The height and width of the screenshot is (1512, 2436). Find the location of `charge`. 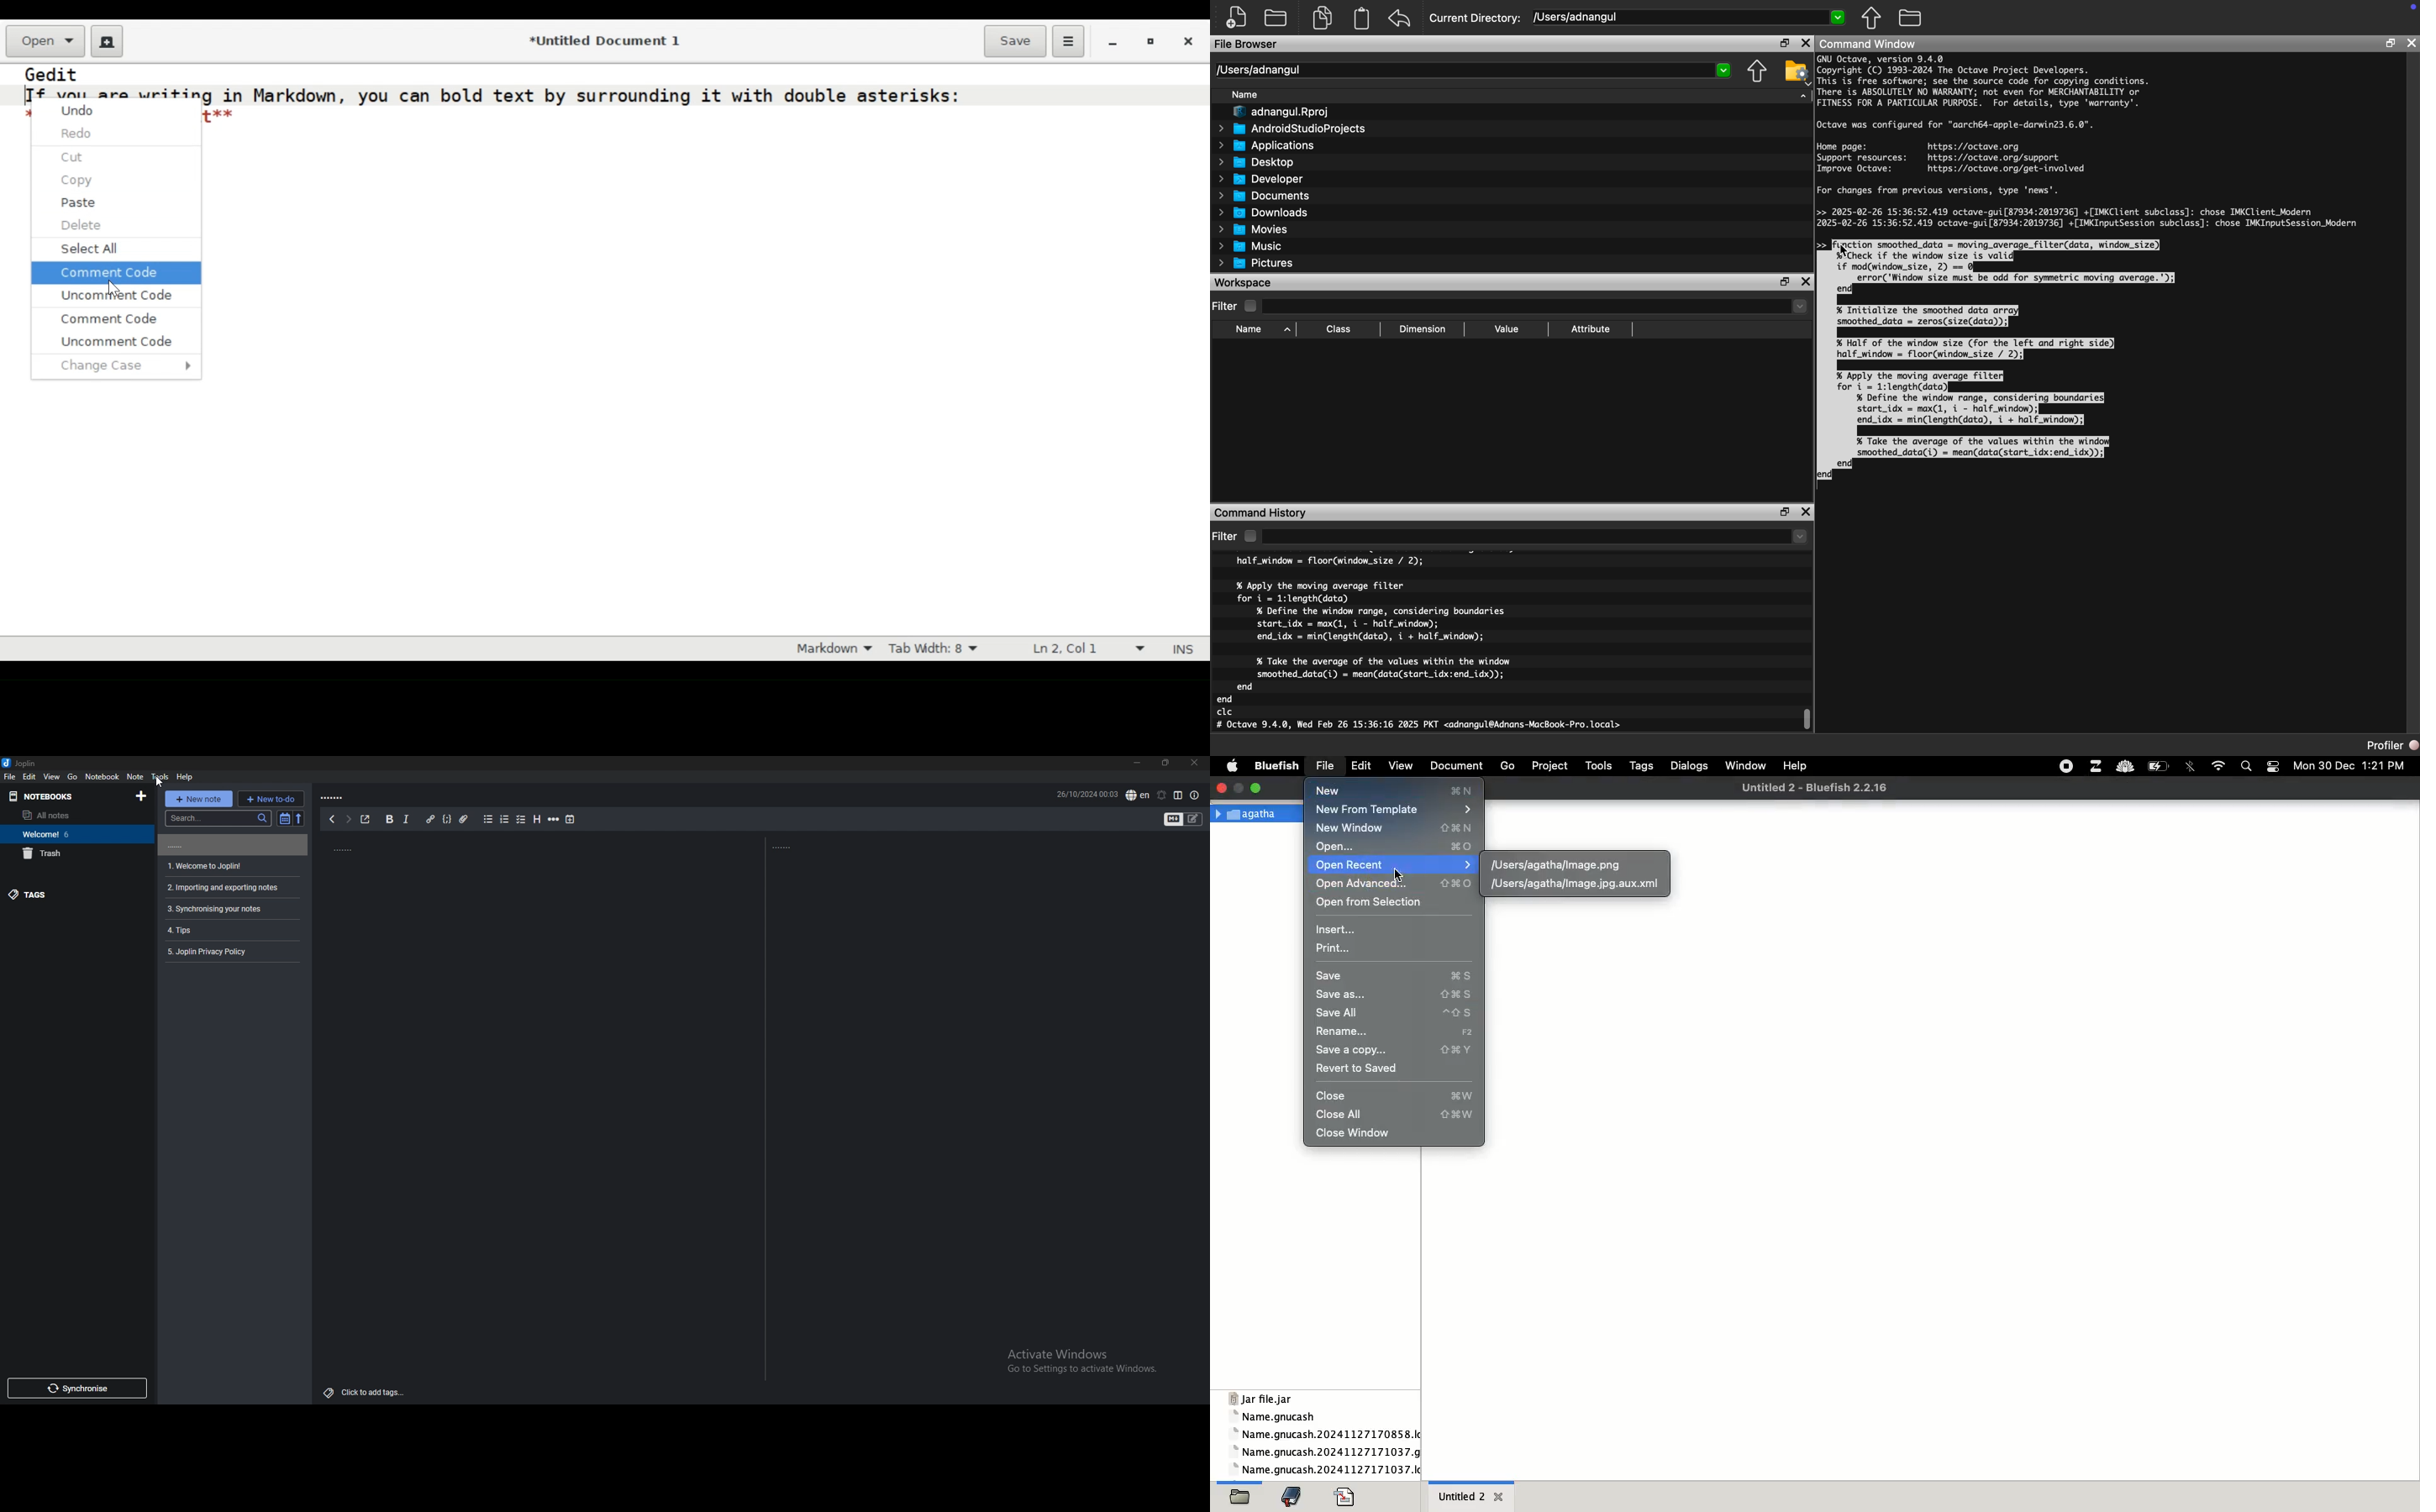

charge is located at coordinates (2160, 766).